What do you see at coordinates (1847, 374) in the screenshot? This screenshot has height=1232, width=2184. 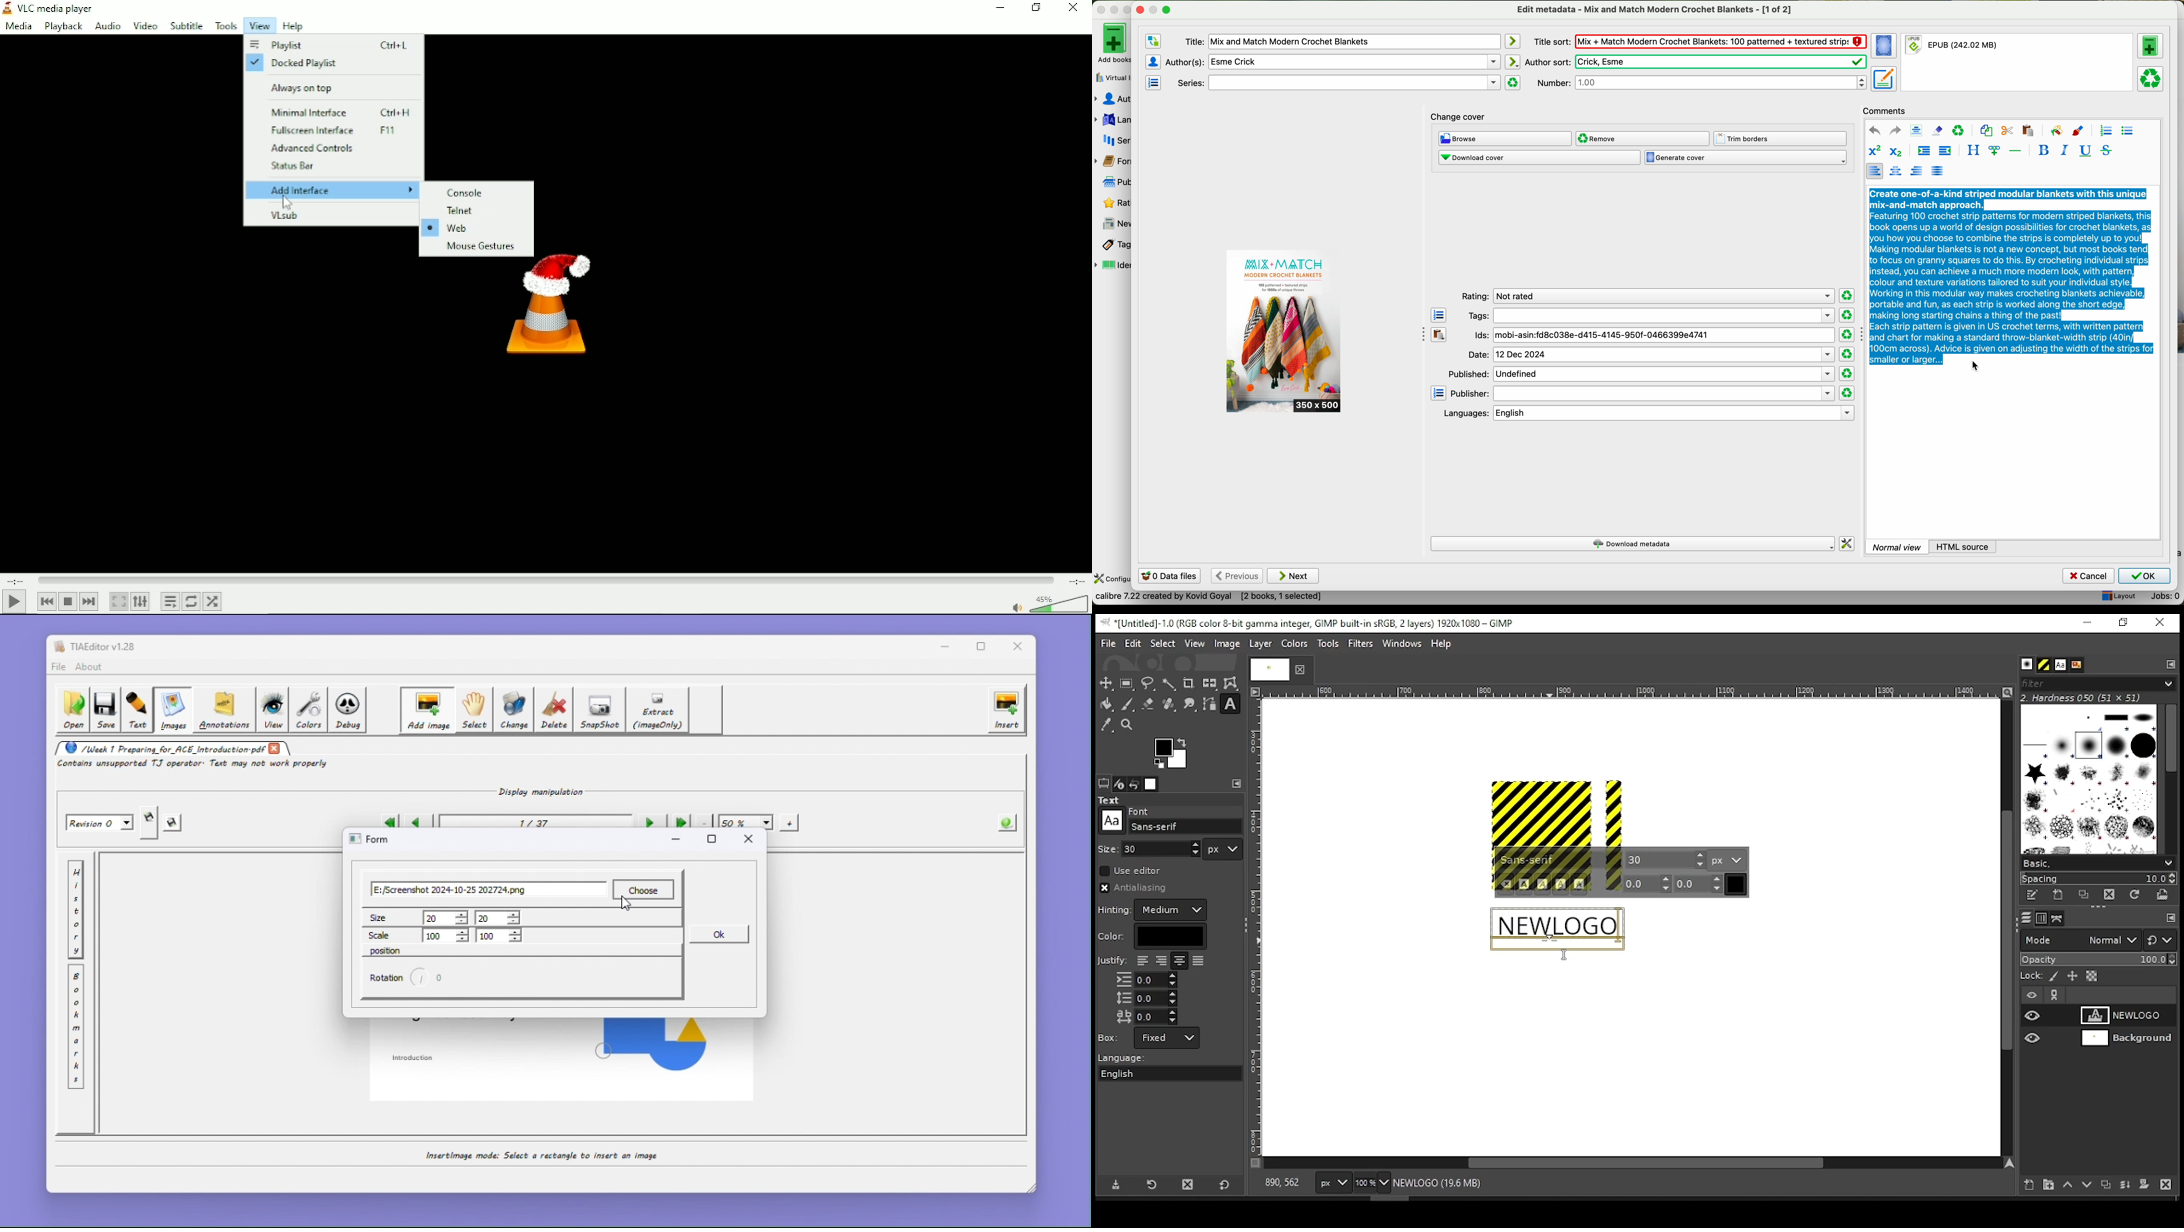 I see `clear rating` at bounding box center [1847, 374].